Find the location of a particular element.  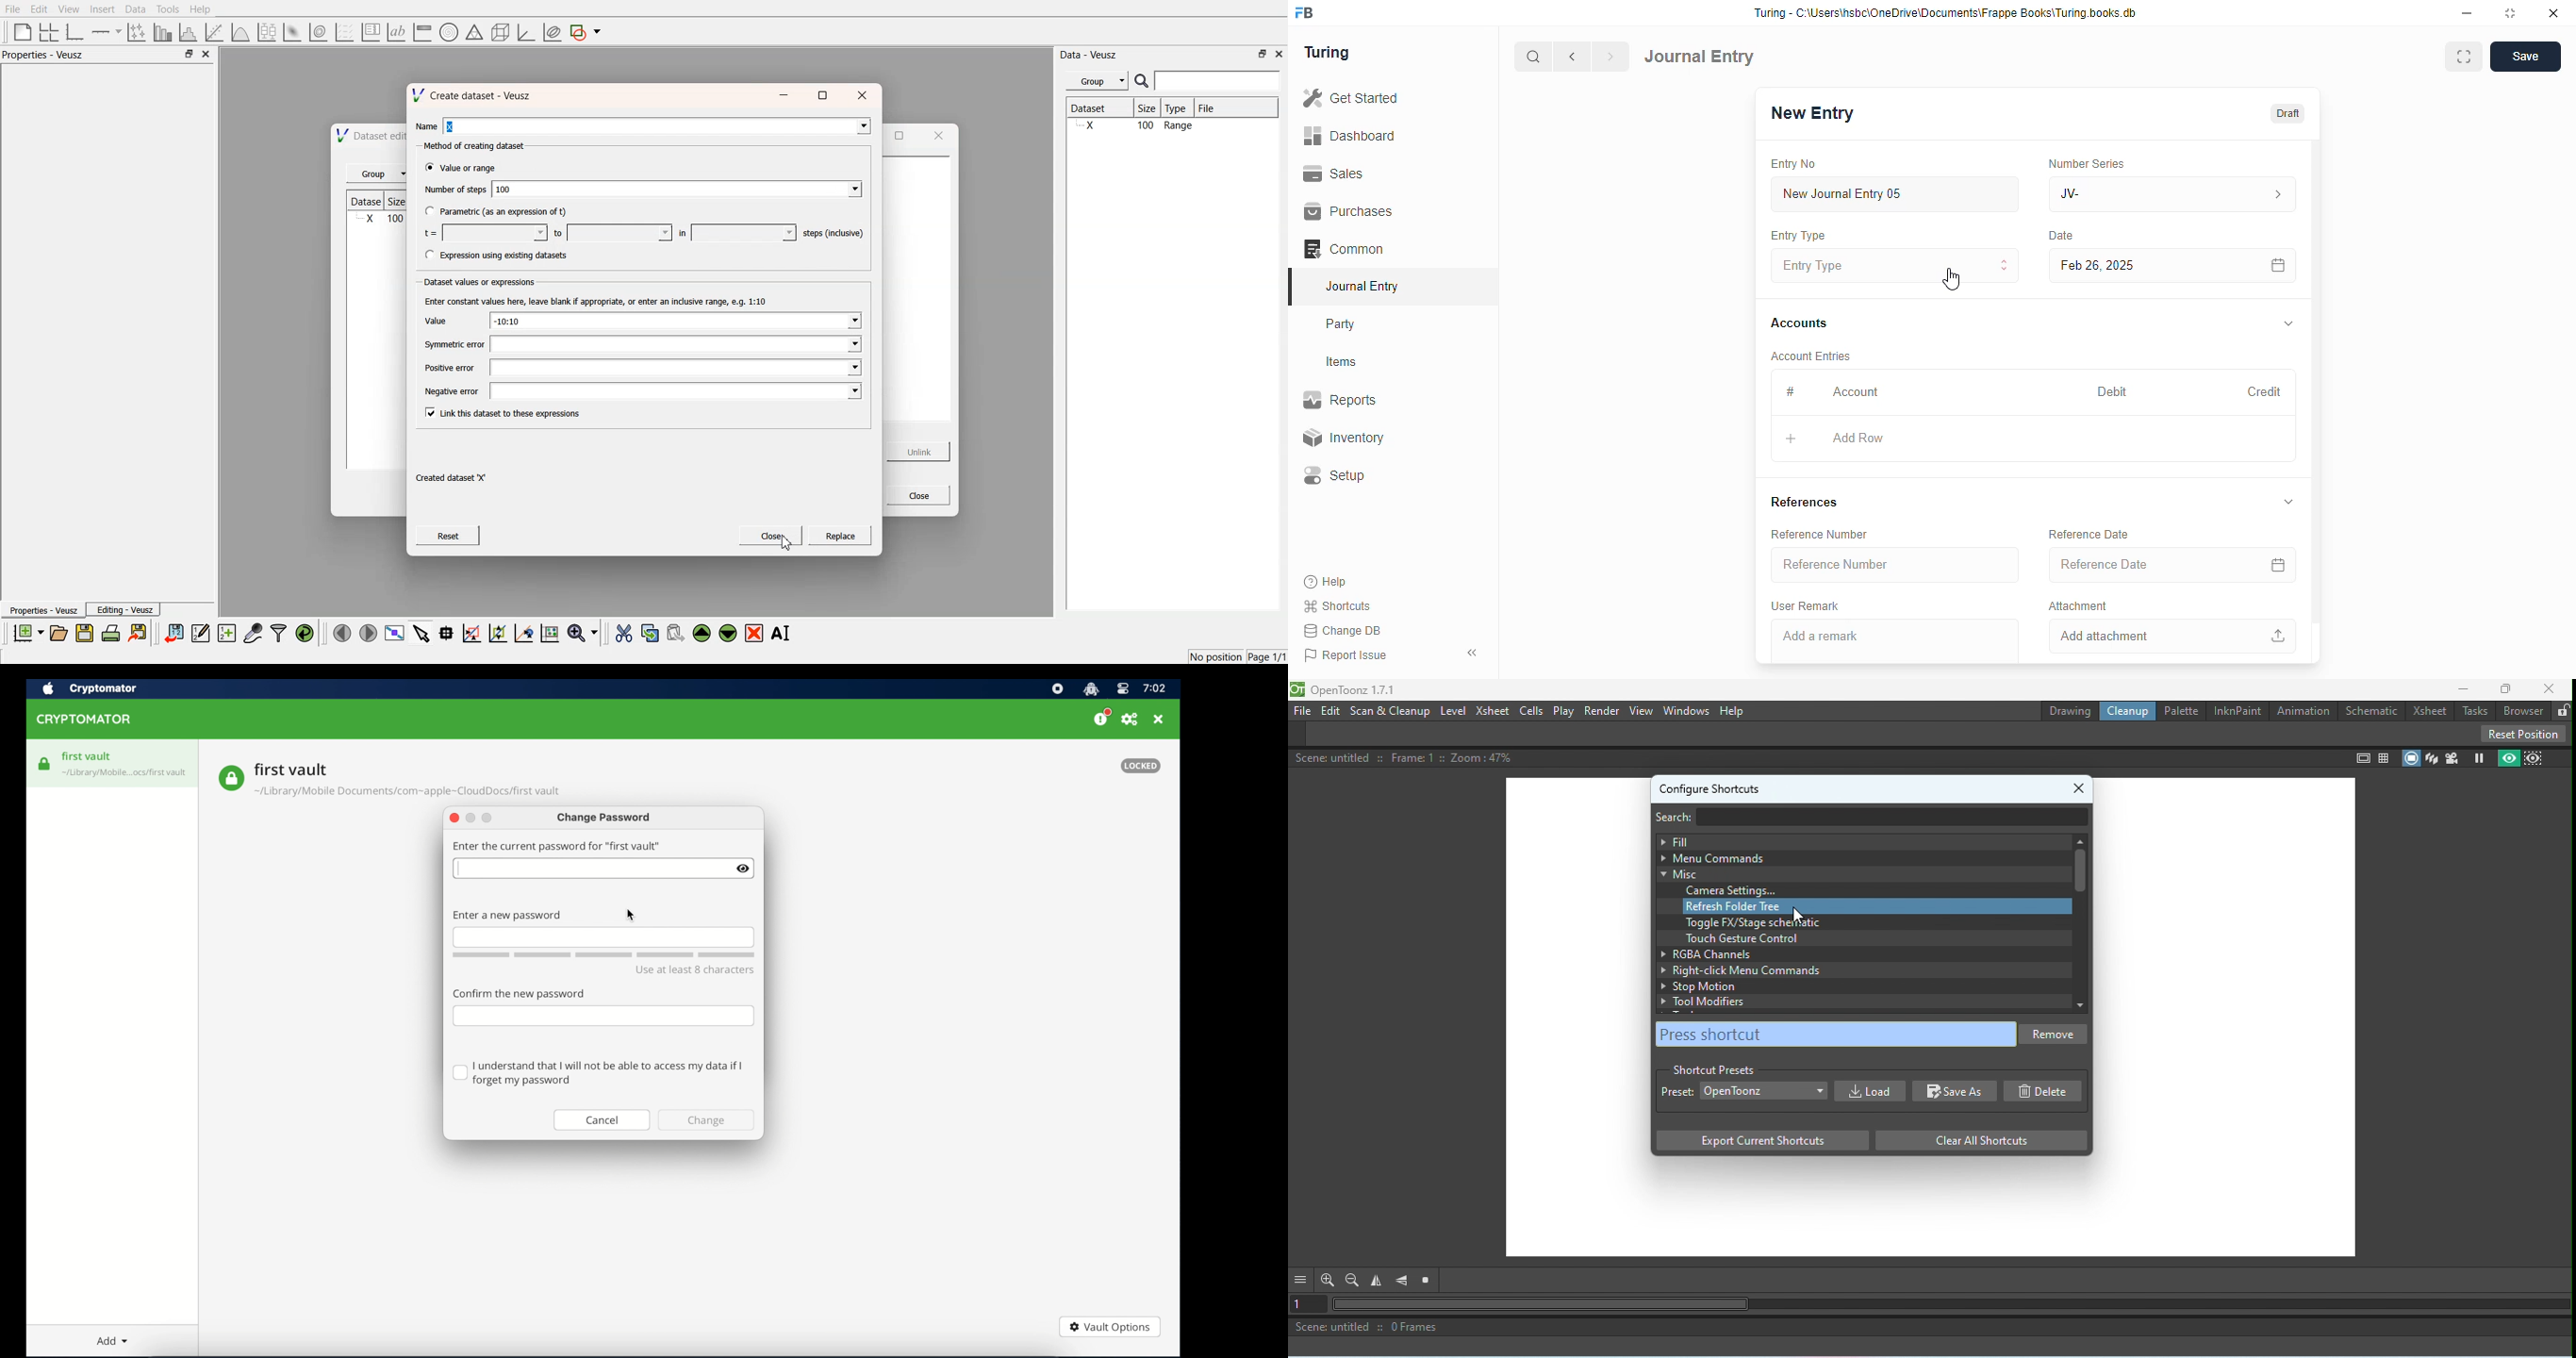

minimize is located at coordinates (2468, 13).